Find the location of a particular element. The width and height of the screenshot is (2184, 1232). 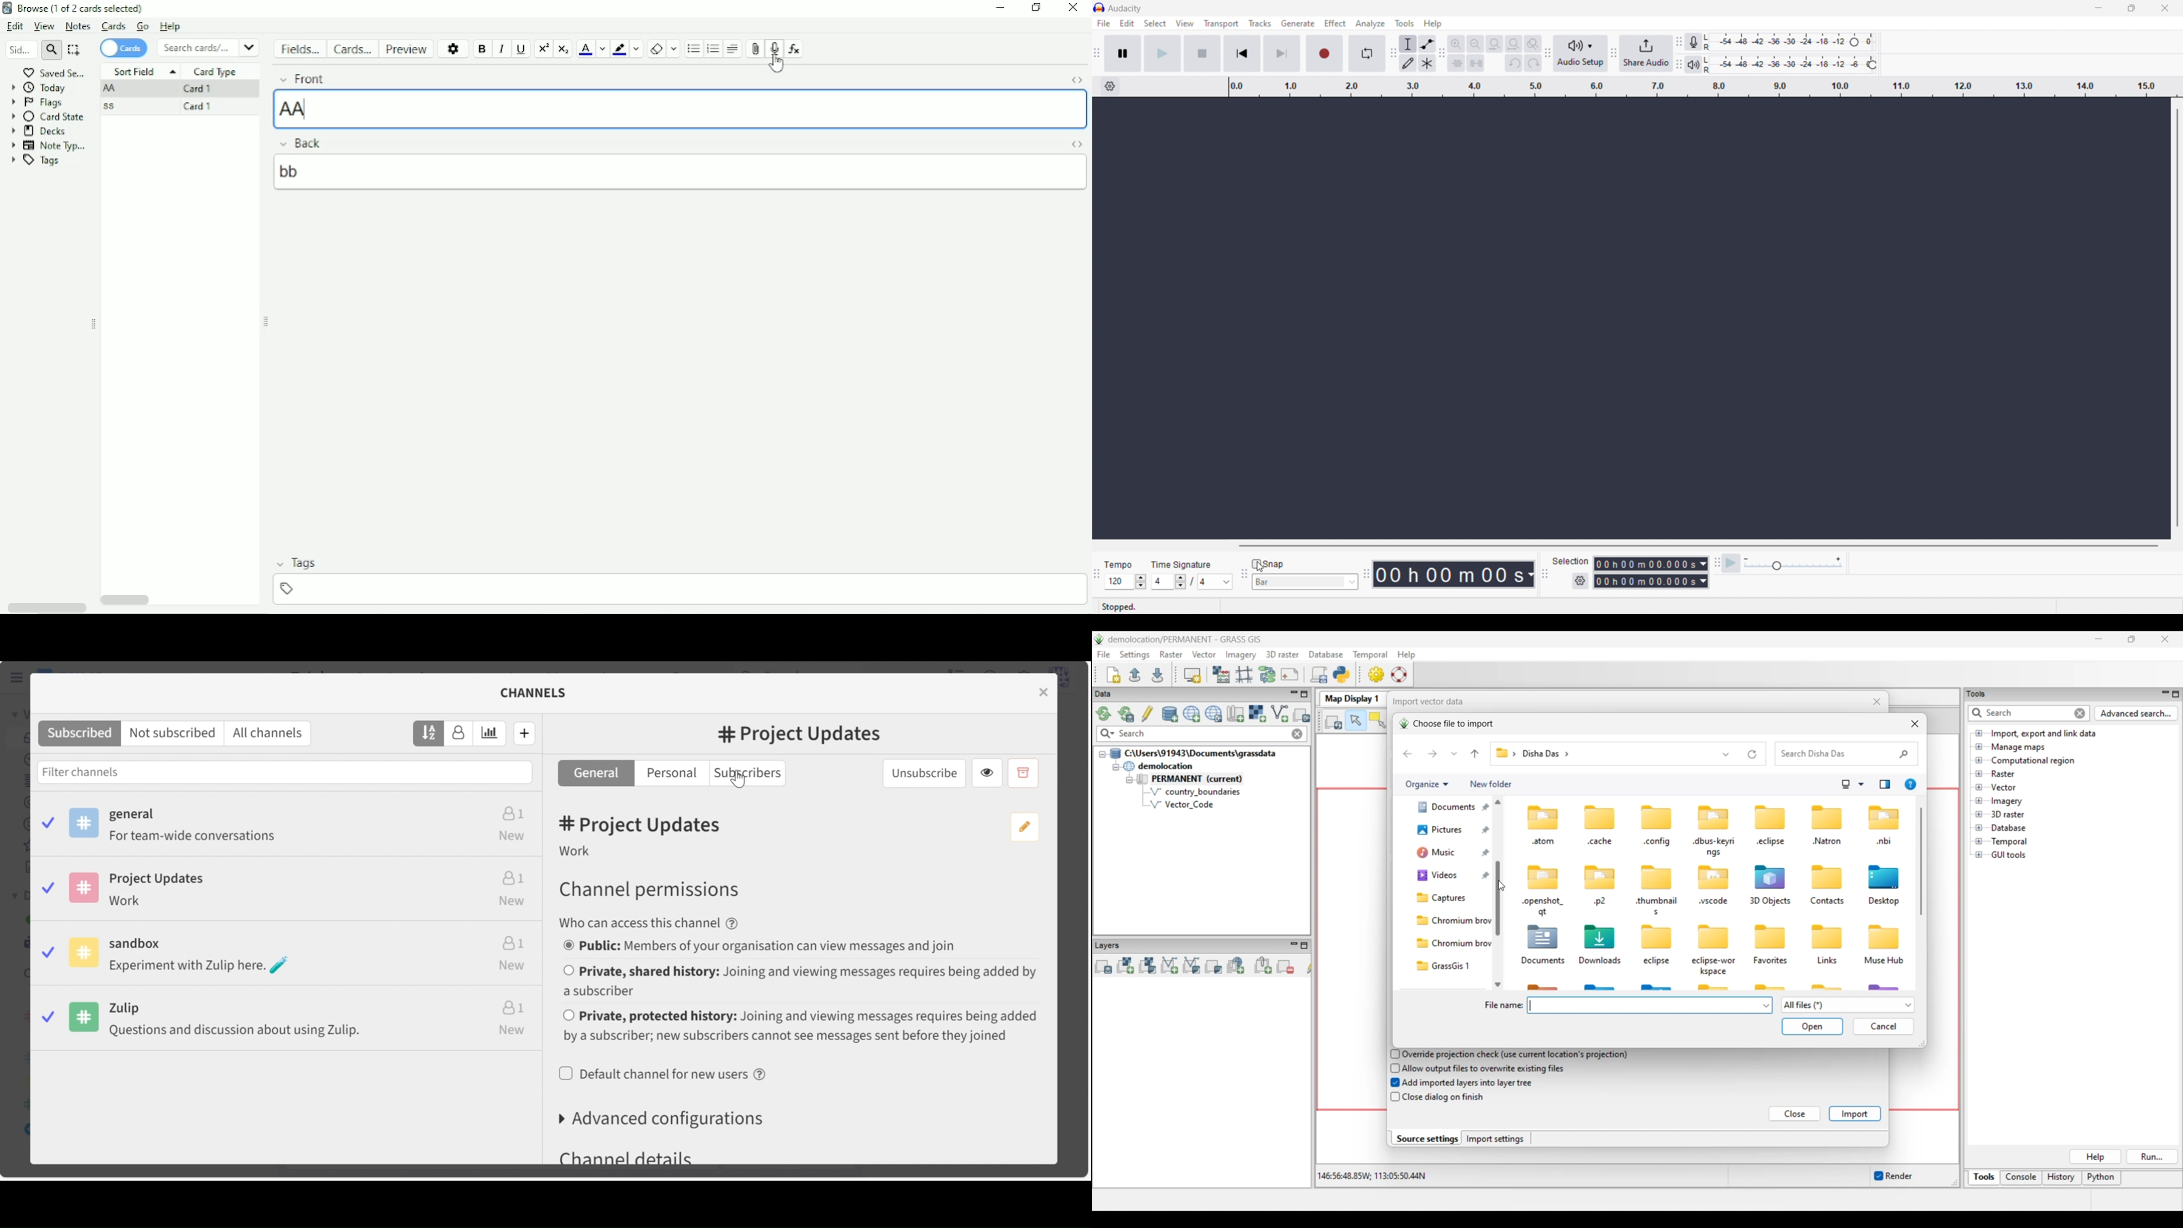

Tags is located at coordinates (299, 576).